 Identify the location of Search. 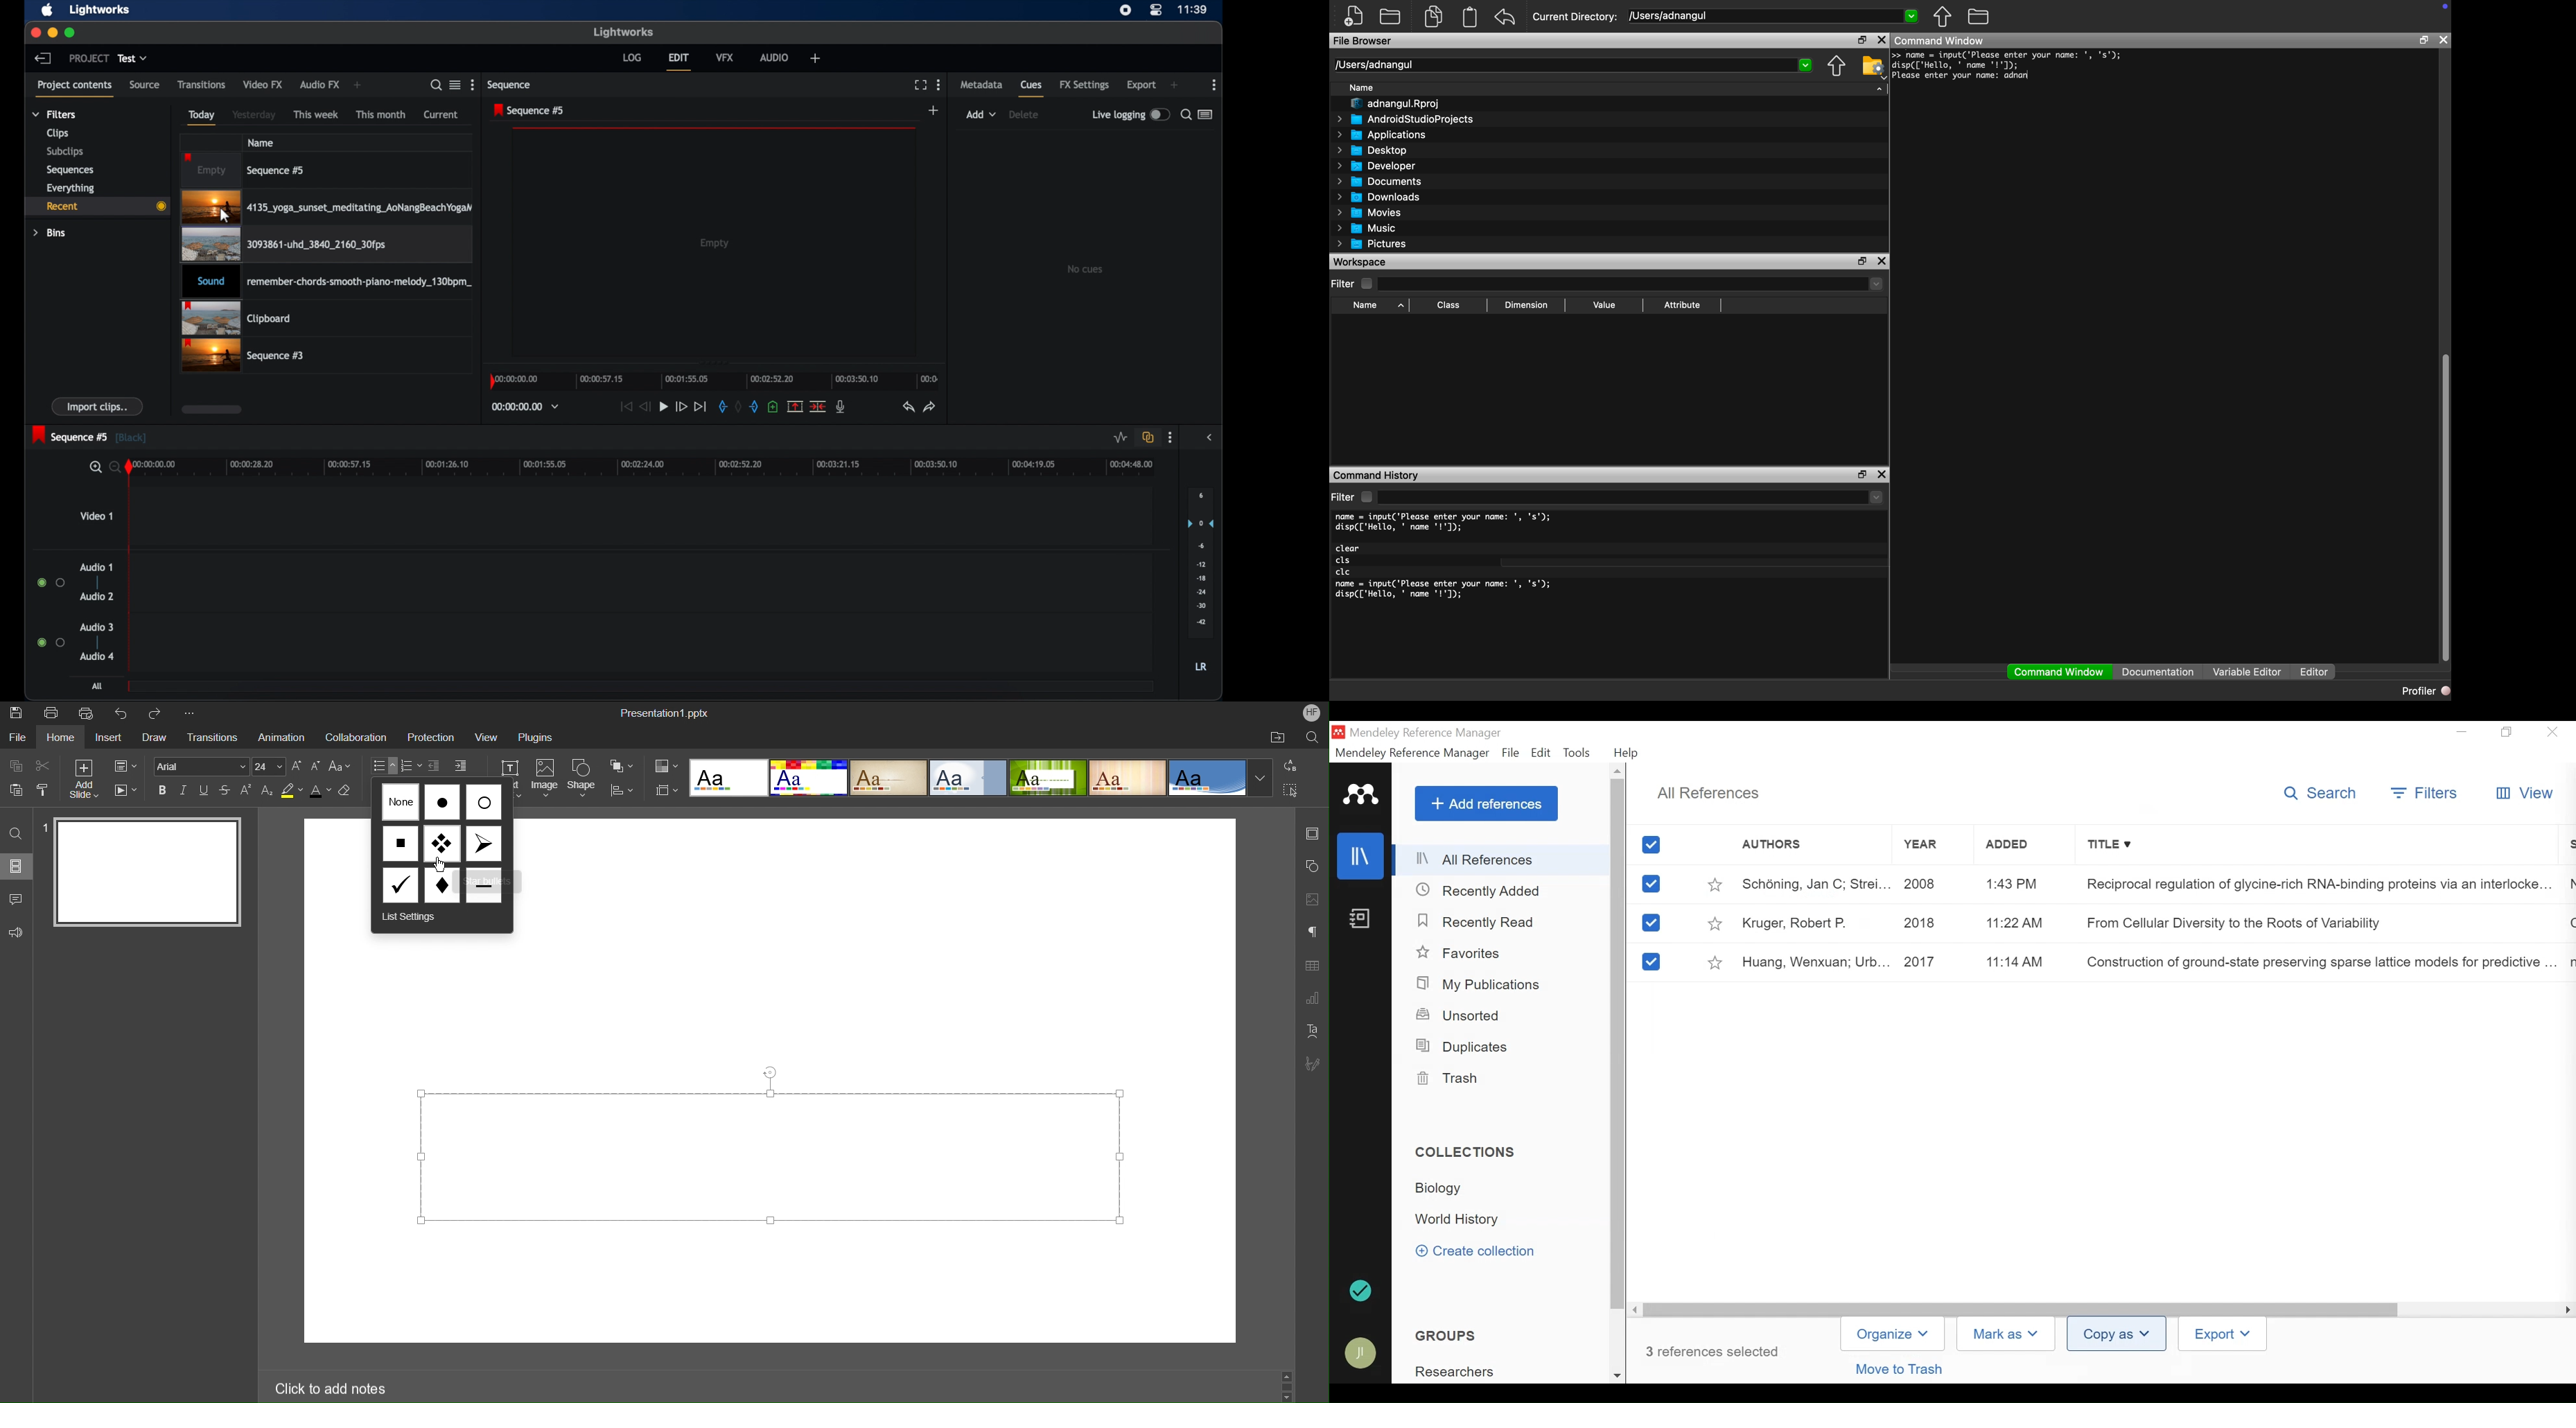
(2323, 795).